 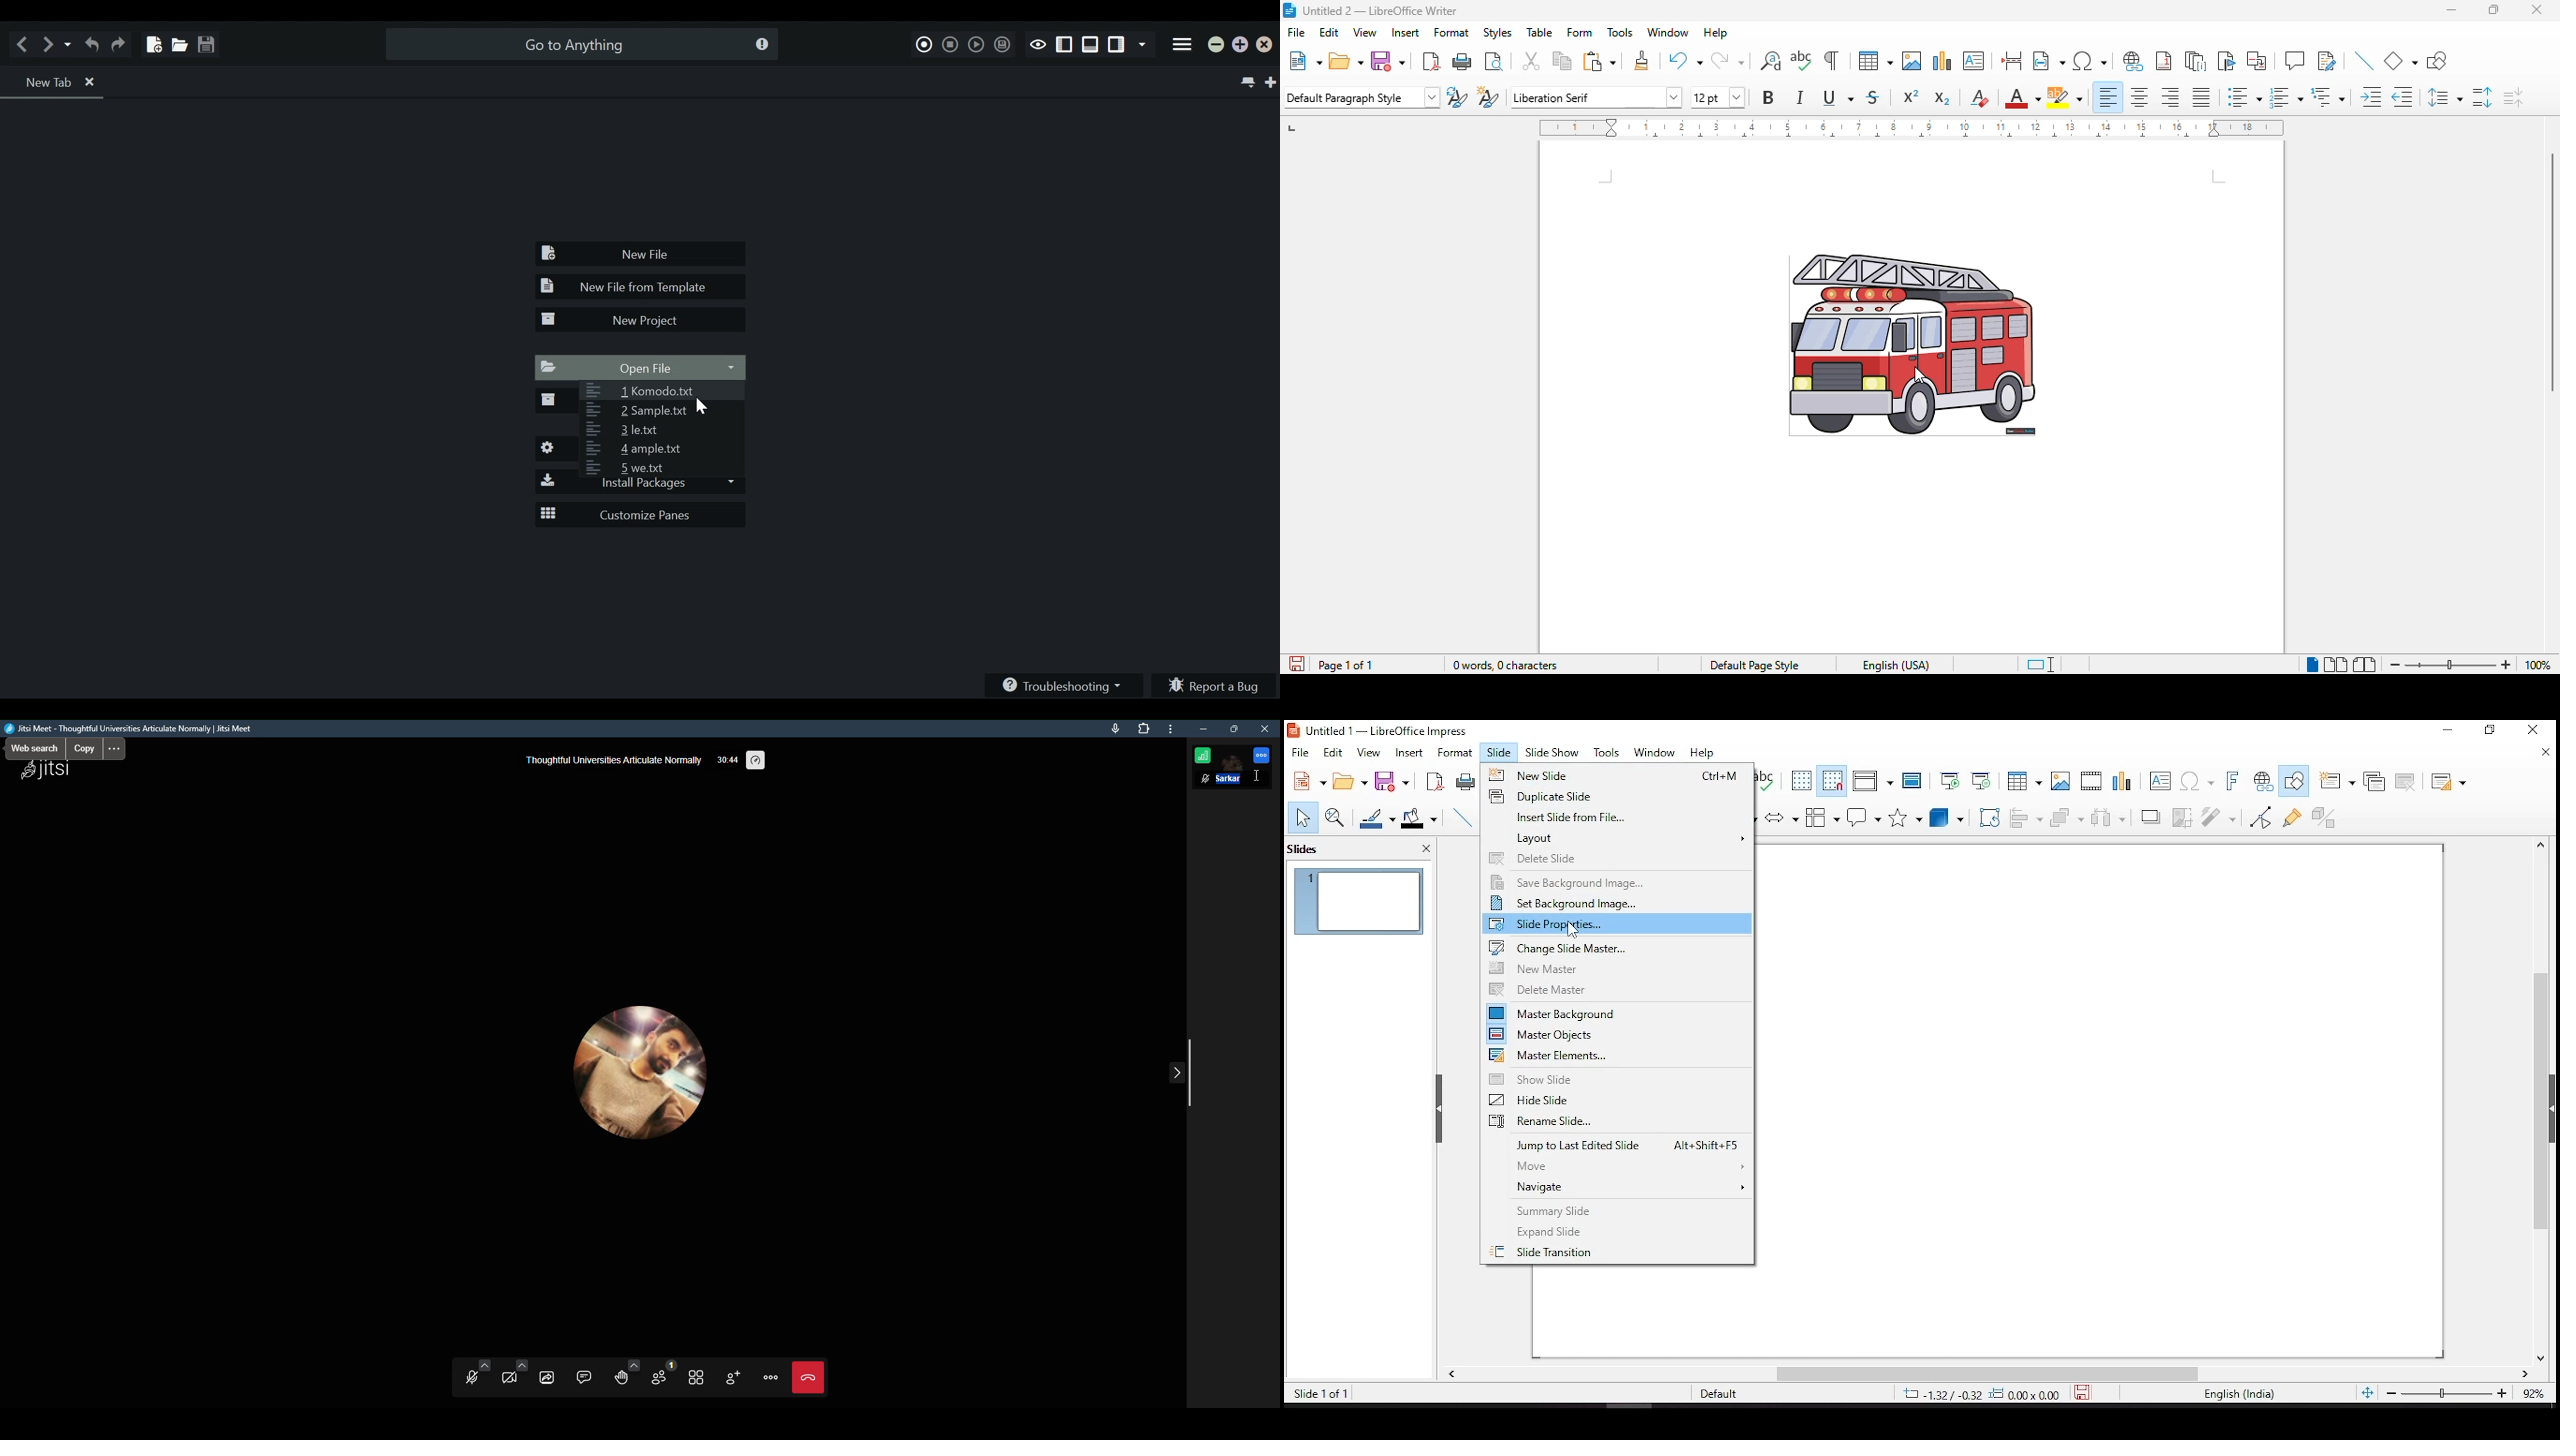 I want to click on insert chart, so click(x=1942, y=61).